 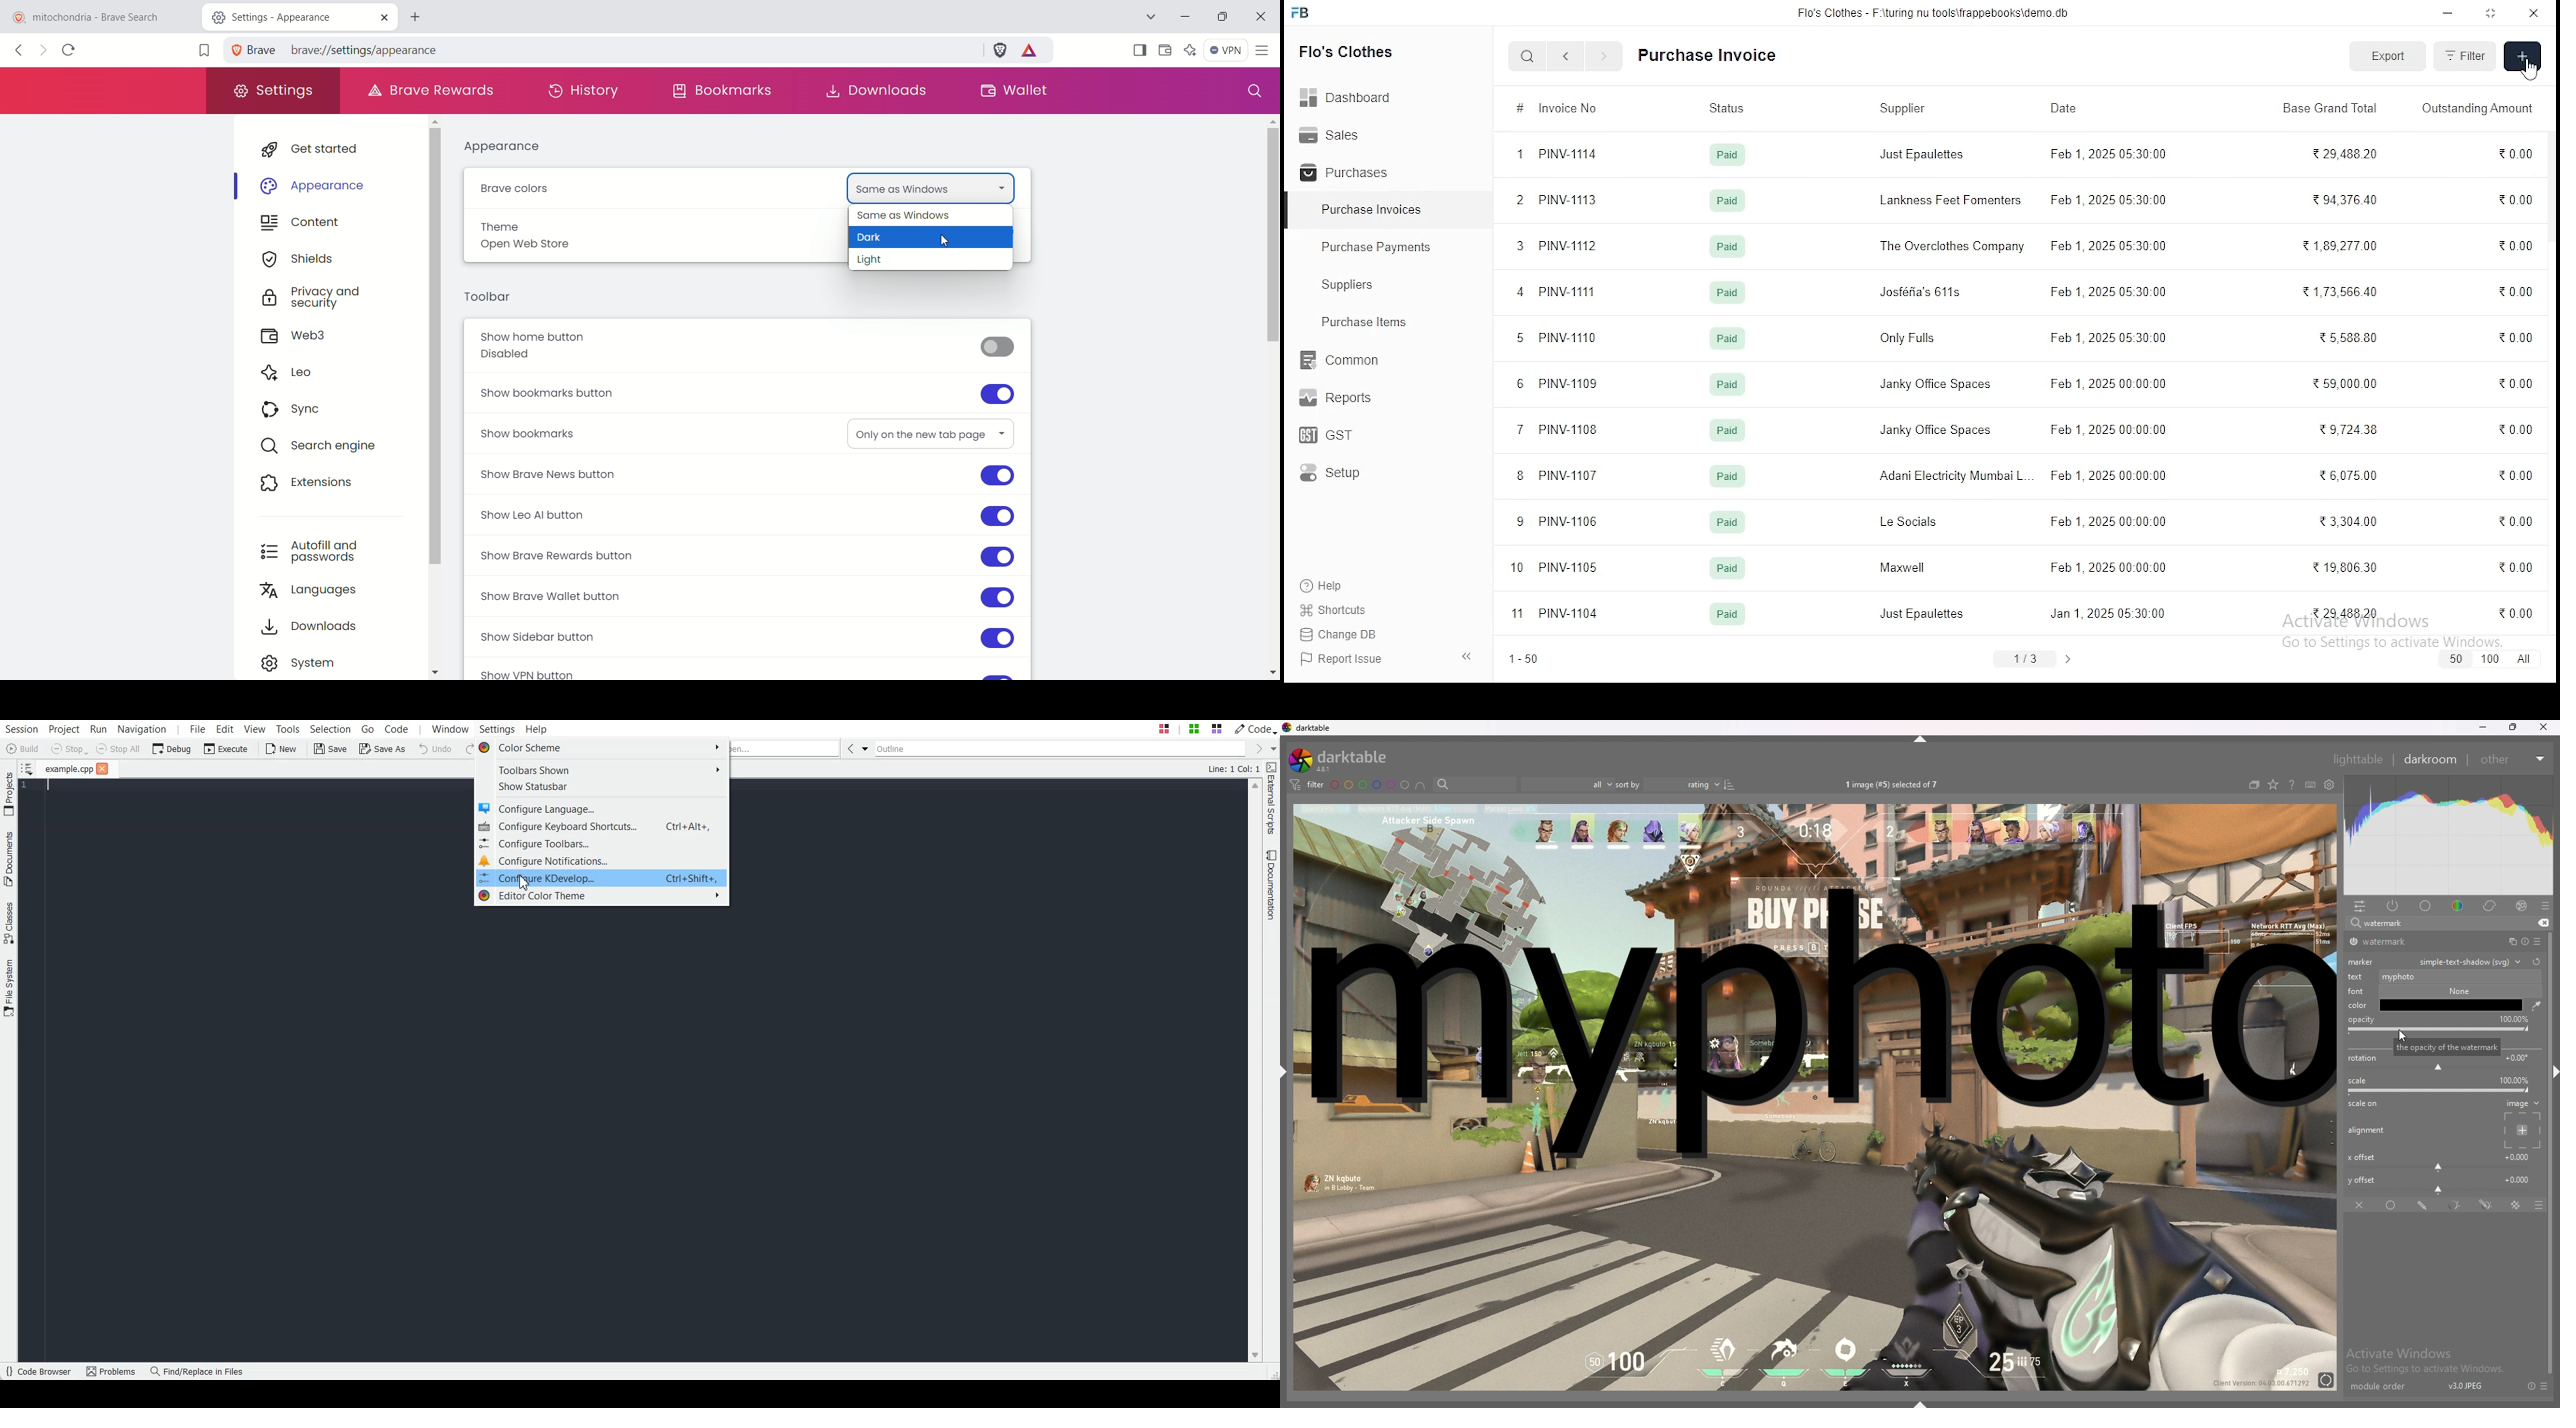 What do you see at coordinates (1814, 1280) in the screenshot?
I see `photo` at bounding box center [1814, 1280].